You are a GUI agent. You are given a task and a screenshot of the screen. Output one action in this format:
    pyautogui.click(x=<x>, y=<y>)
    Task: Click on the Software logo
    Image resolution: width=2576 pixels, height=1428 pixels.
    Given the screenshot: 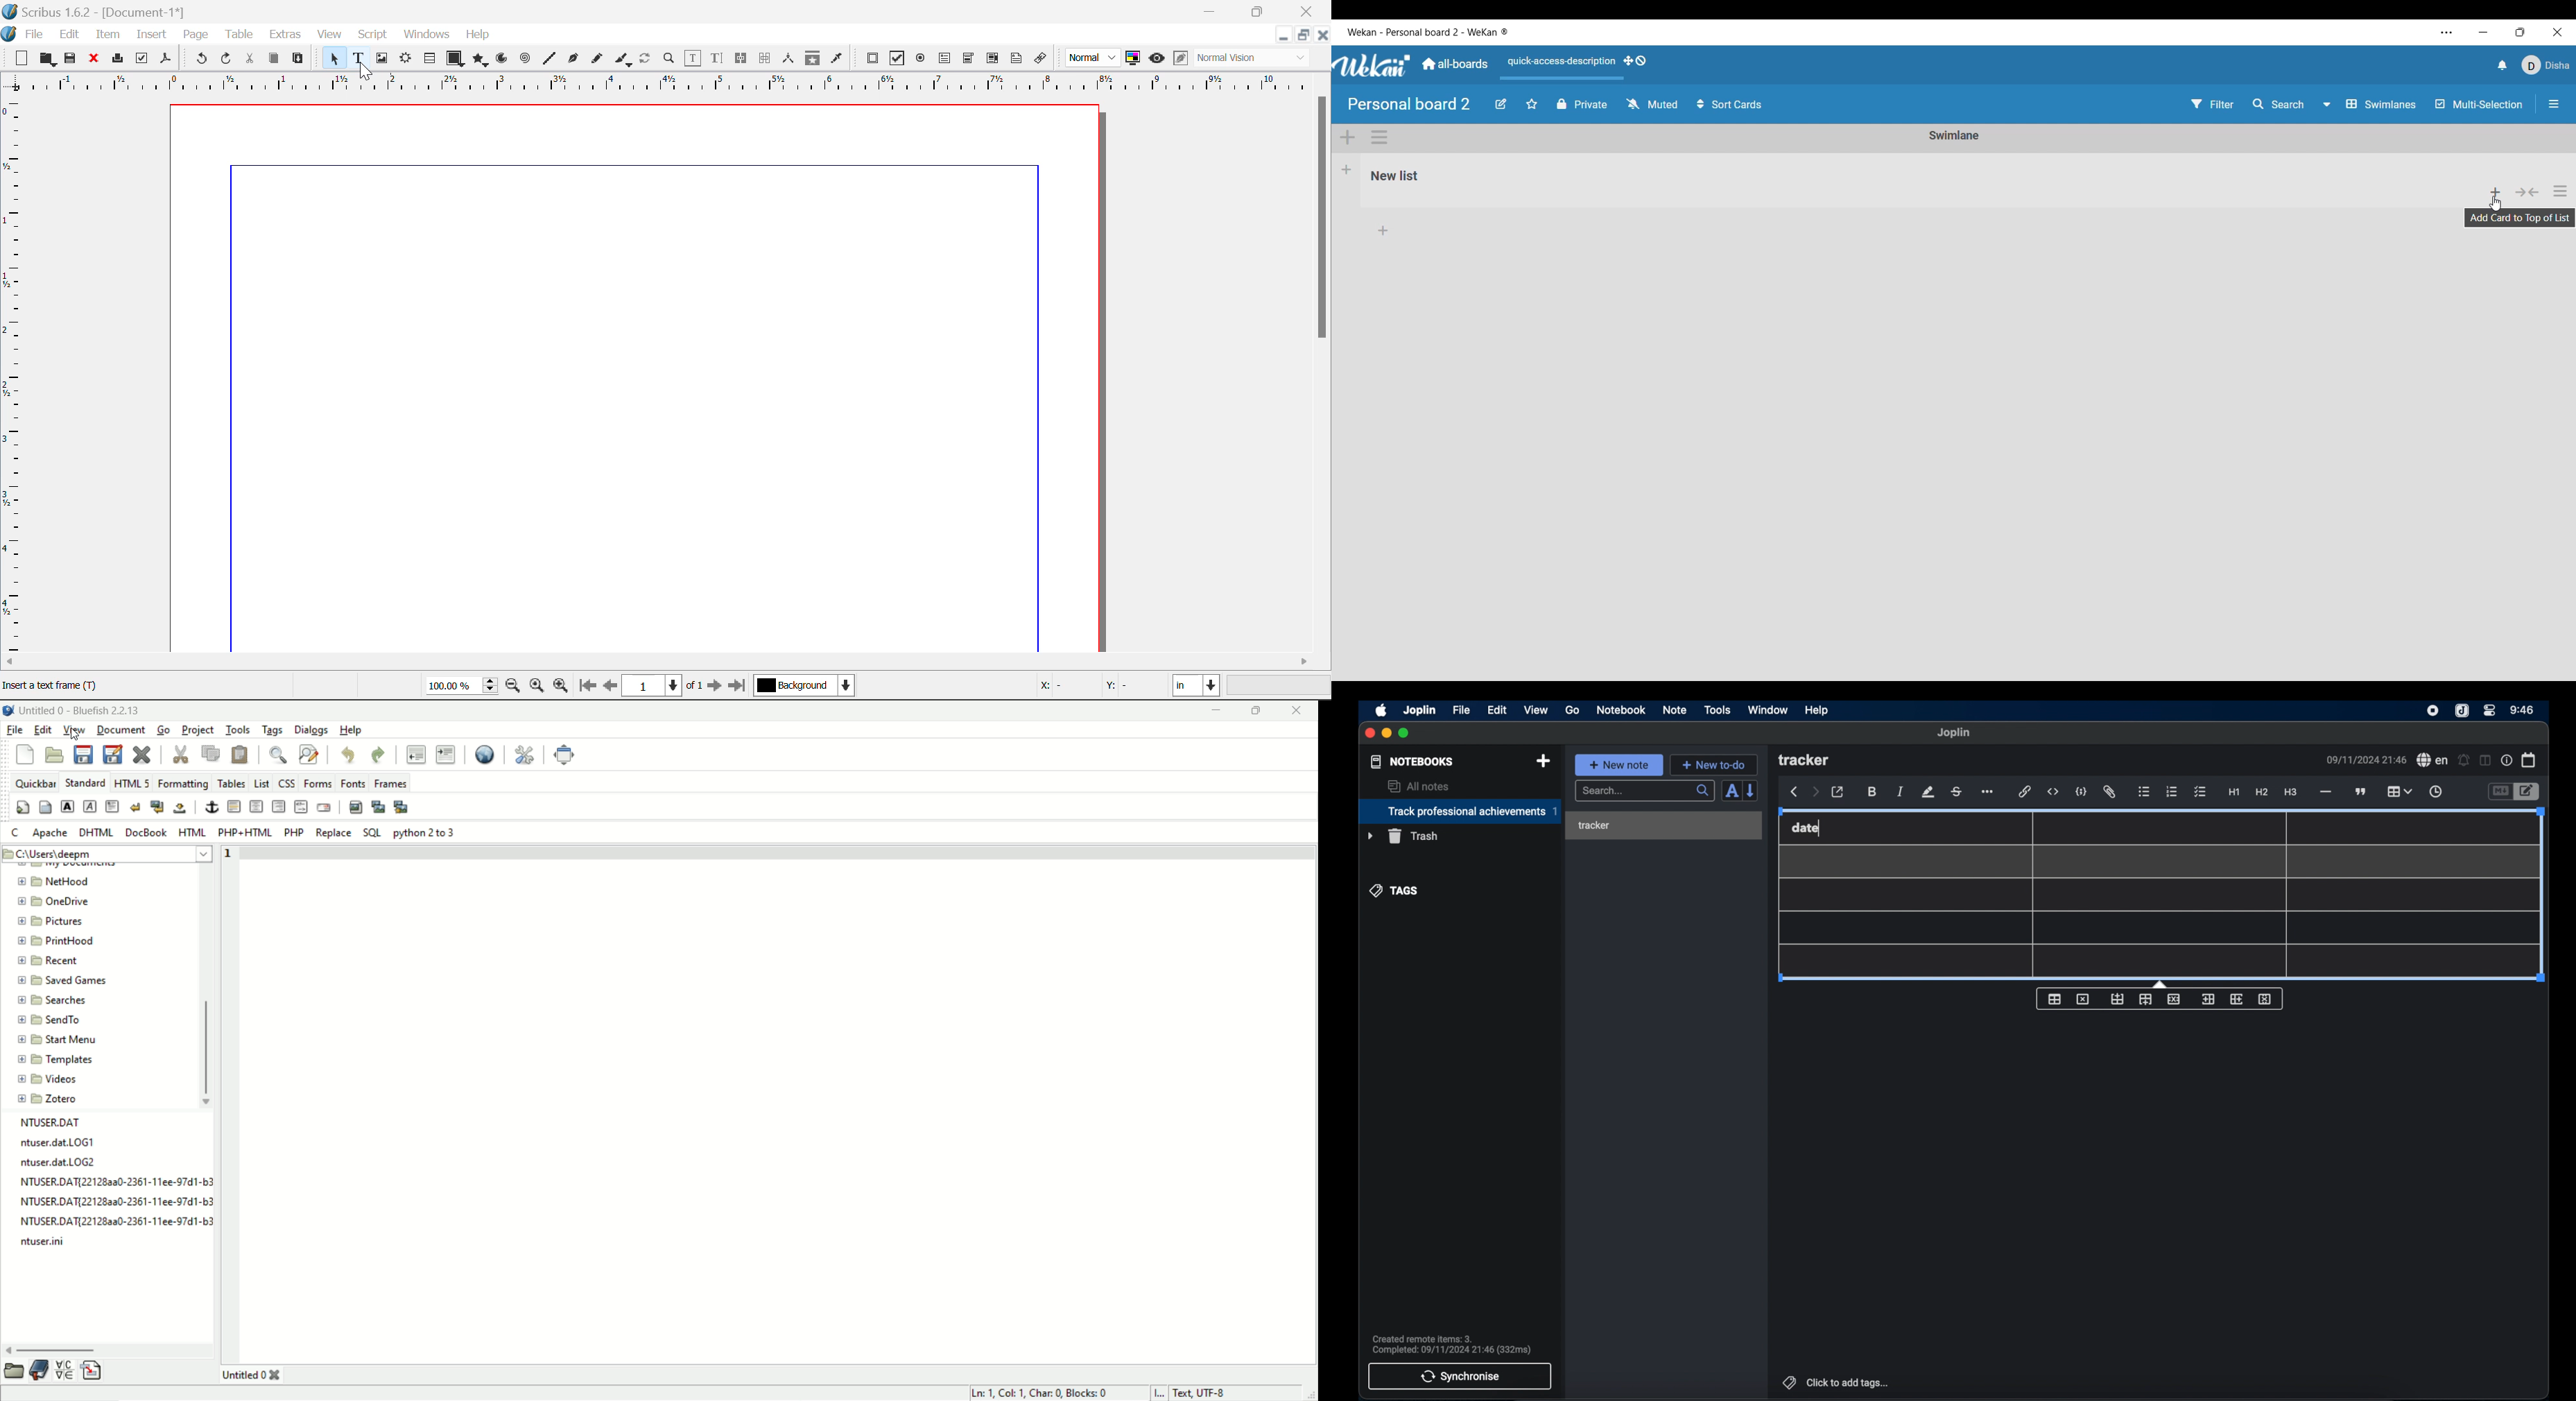 What is the action you would take?
    pyautogui.click(x=1372, y=66)
    